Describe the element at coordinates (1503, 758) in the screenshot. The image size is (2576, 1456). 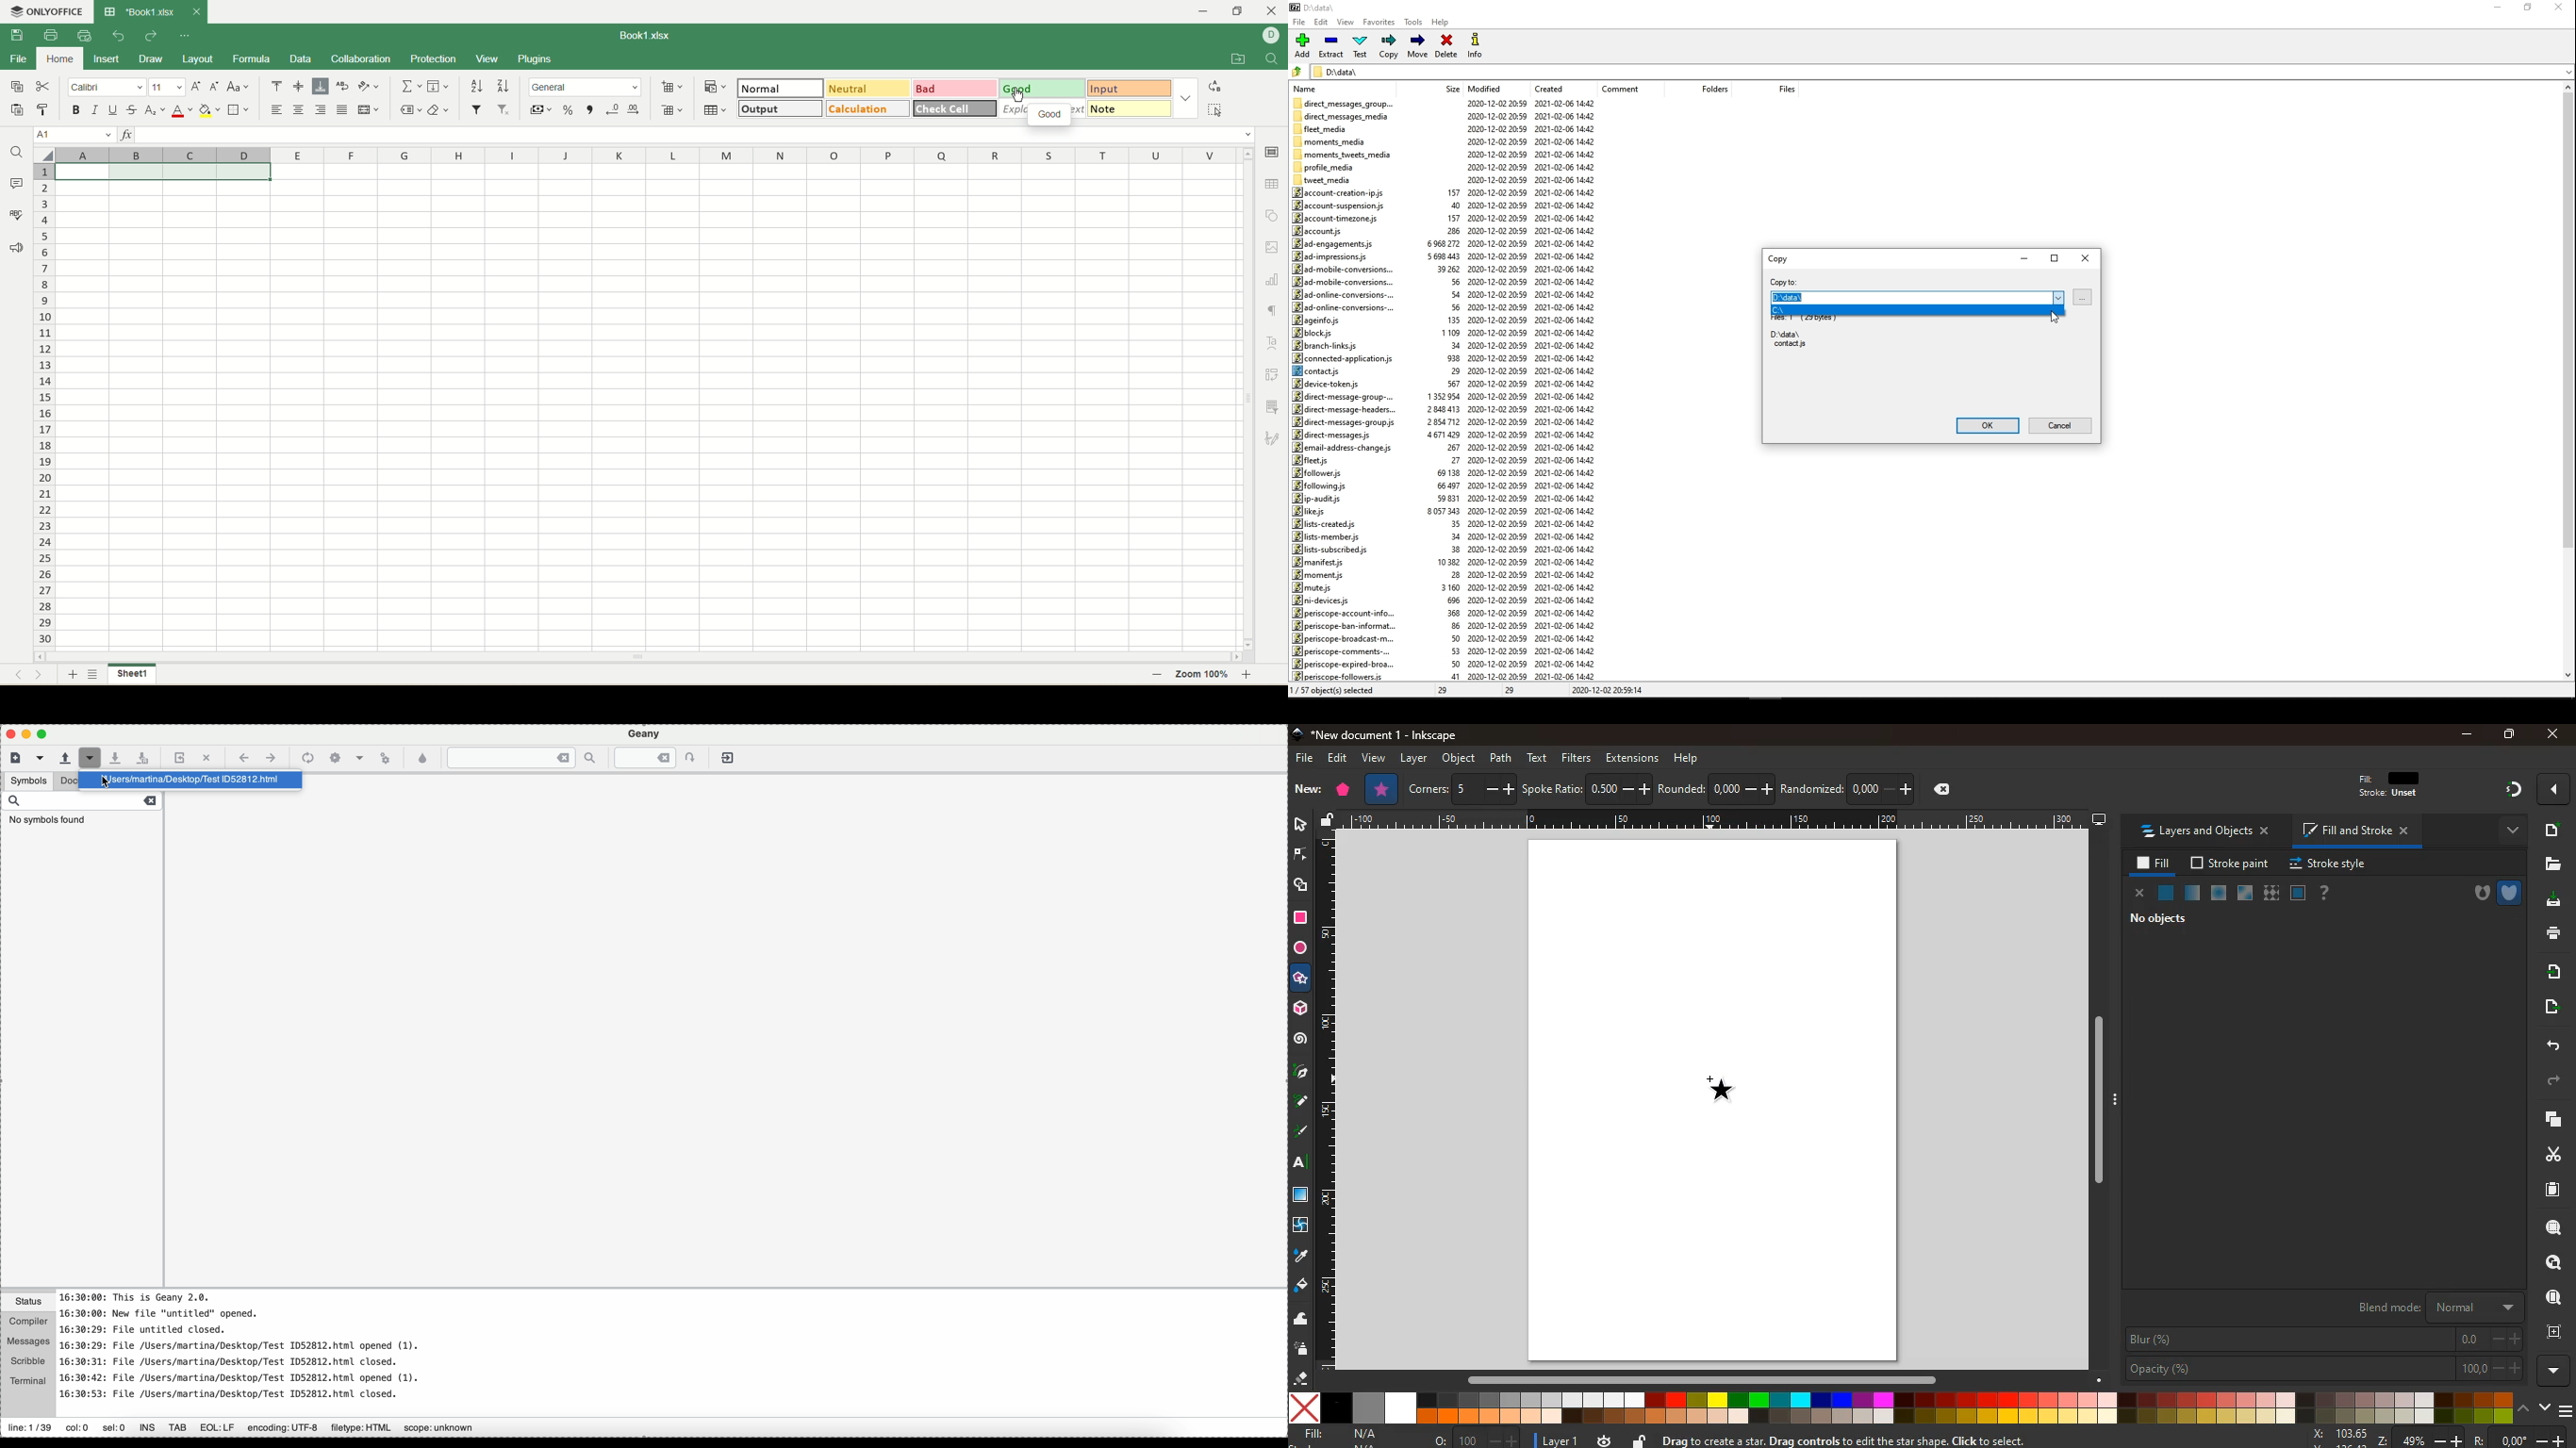
I see `path` at that location.